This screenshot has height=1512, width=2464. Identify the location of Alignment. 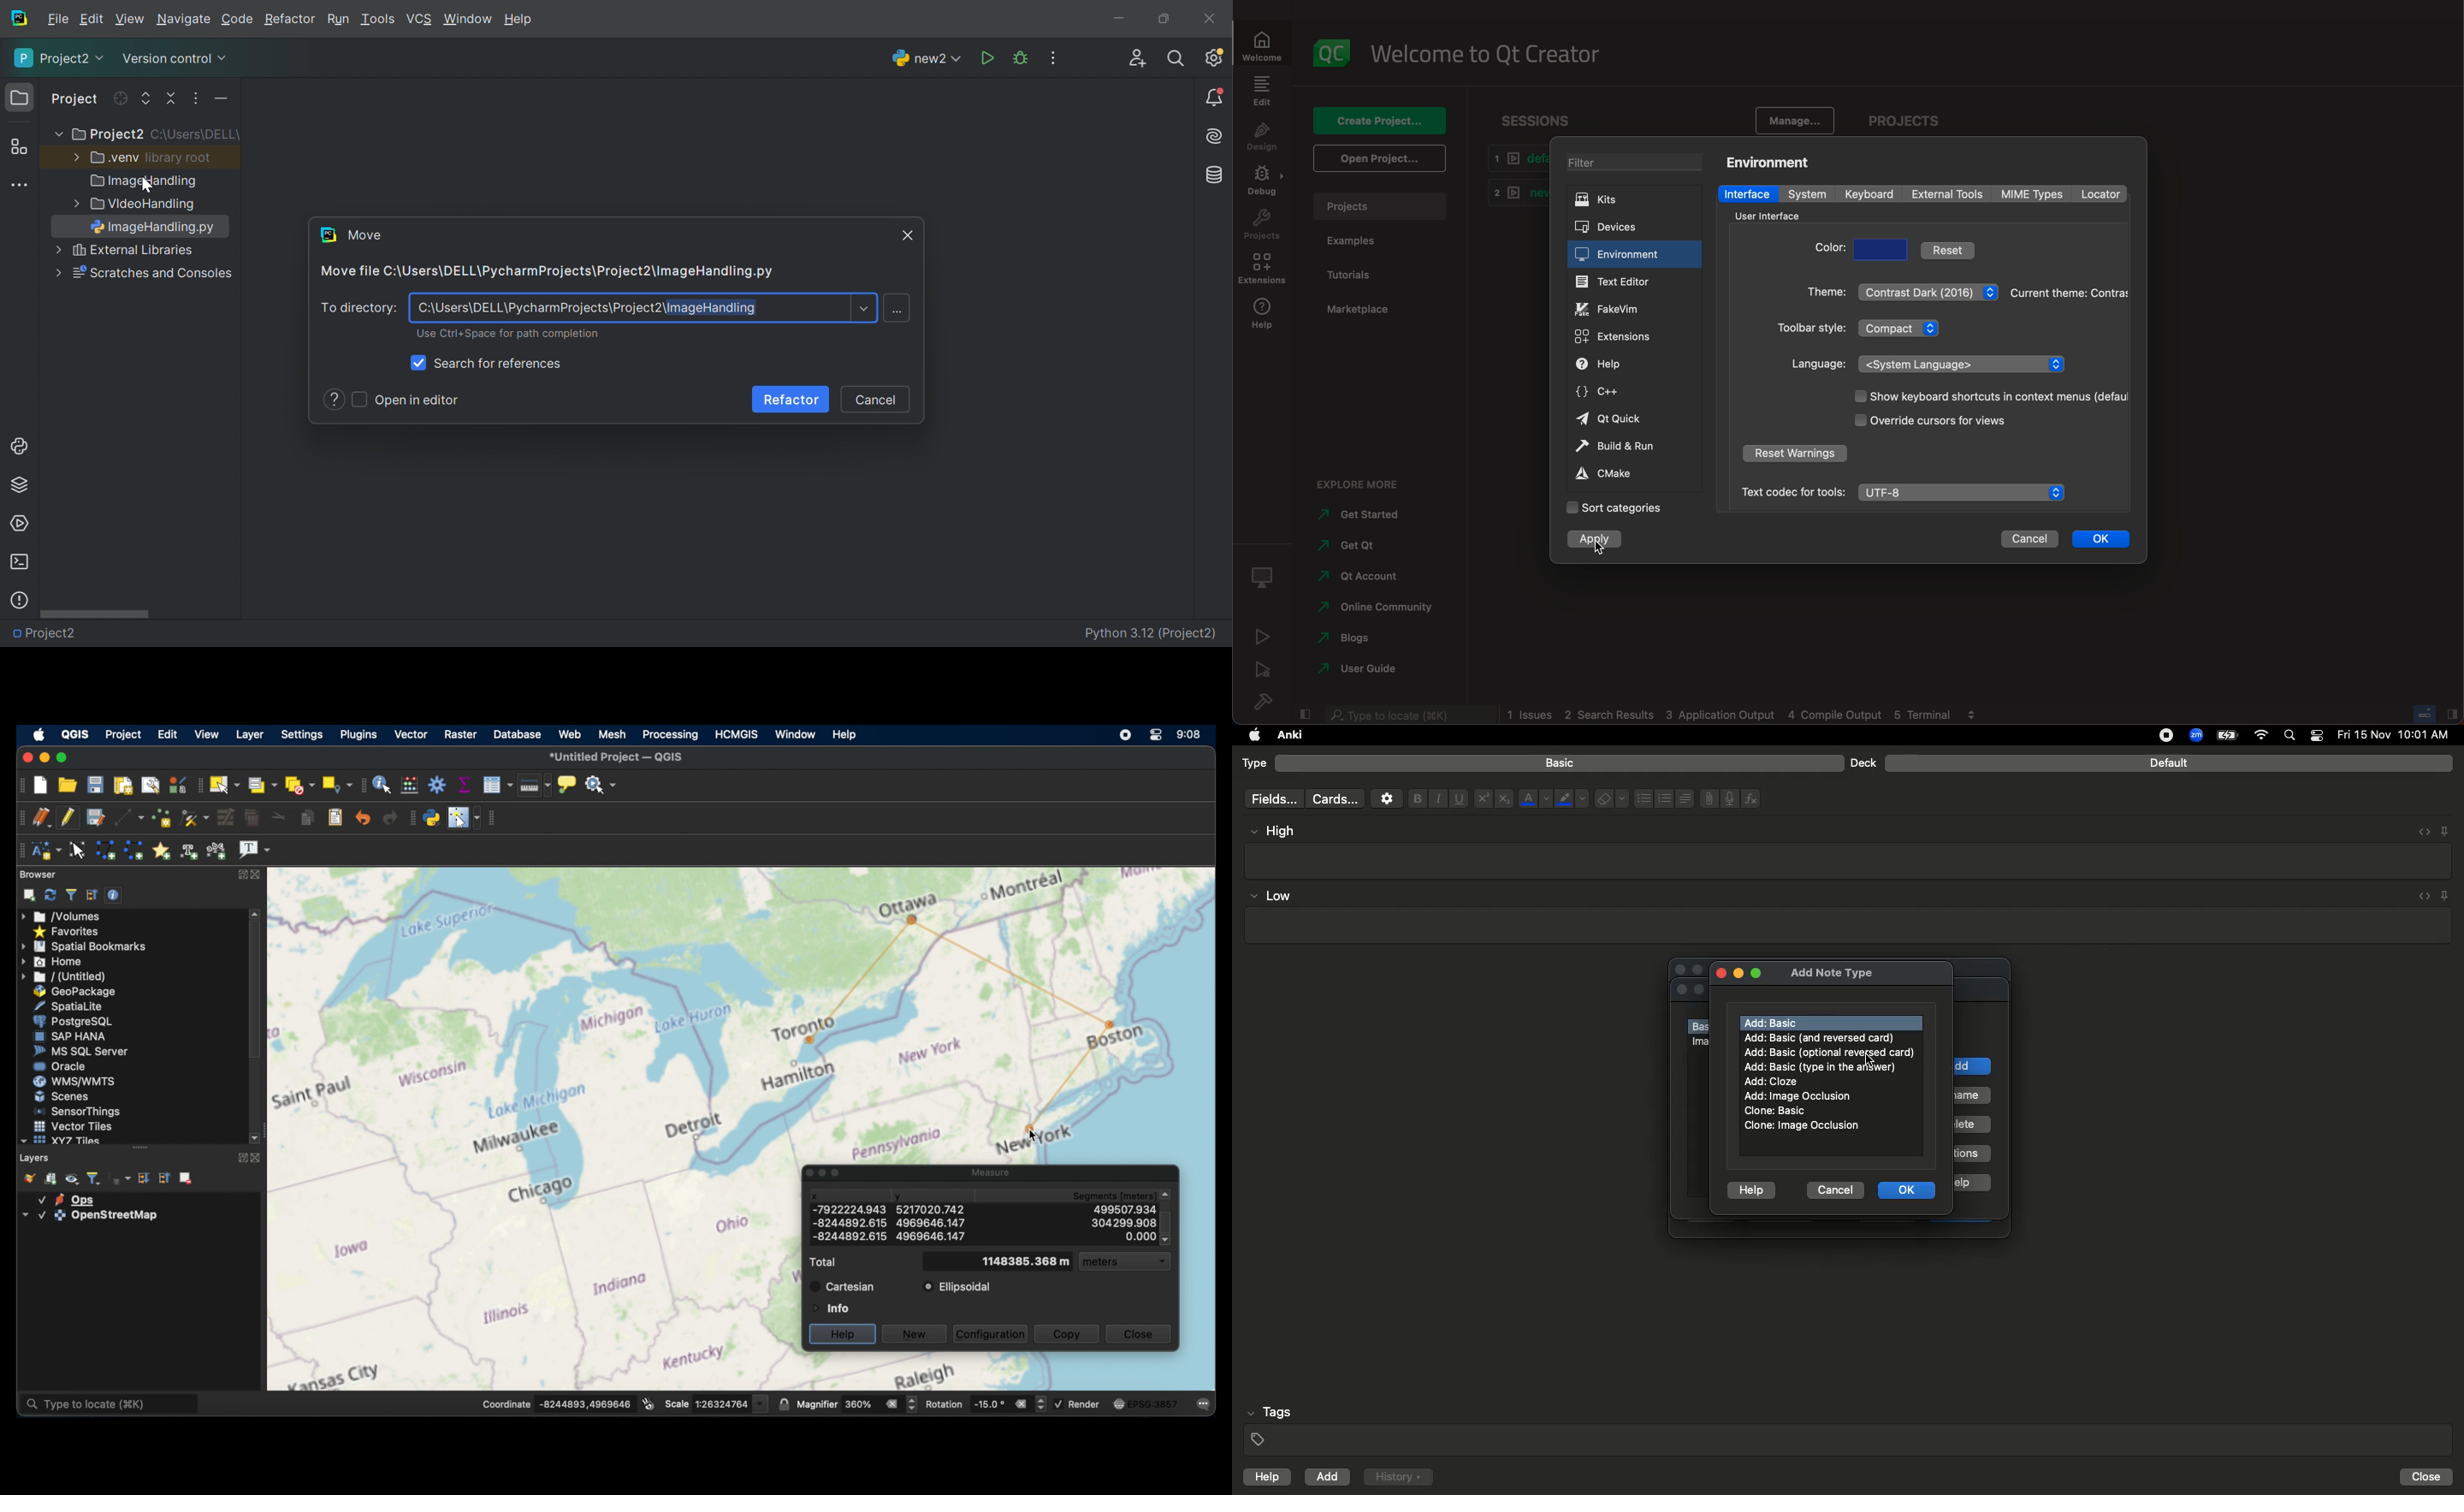
(1683, 797).